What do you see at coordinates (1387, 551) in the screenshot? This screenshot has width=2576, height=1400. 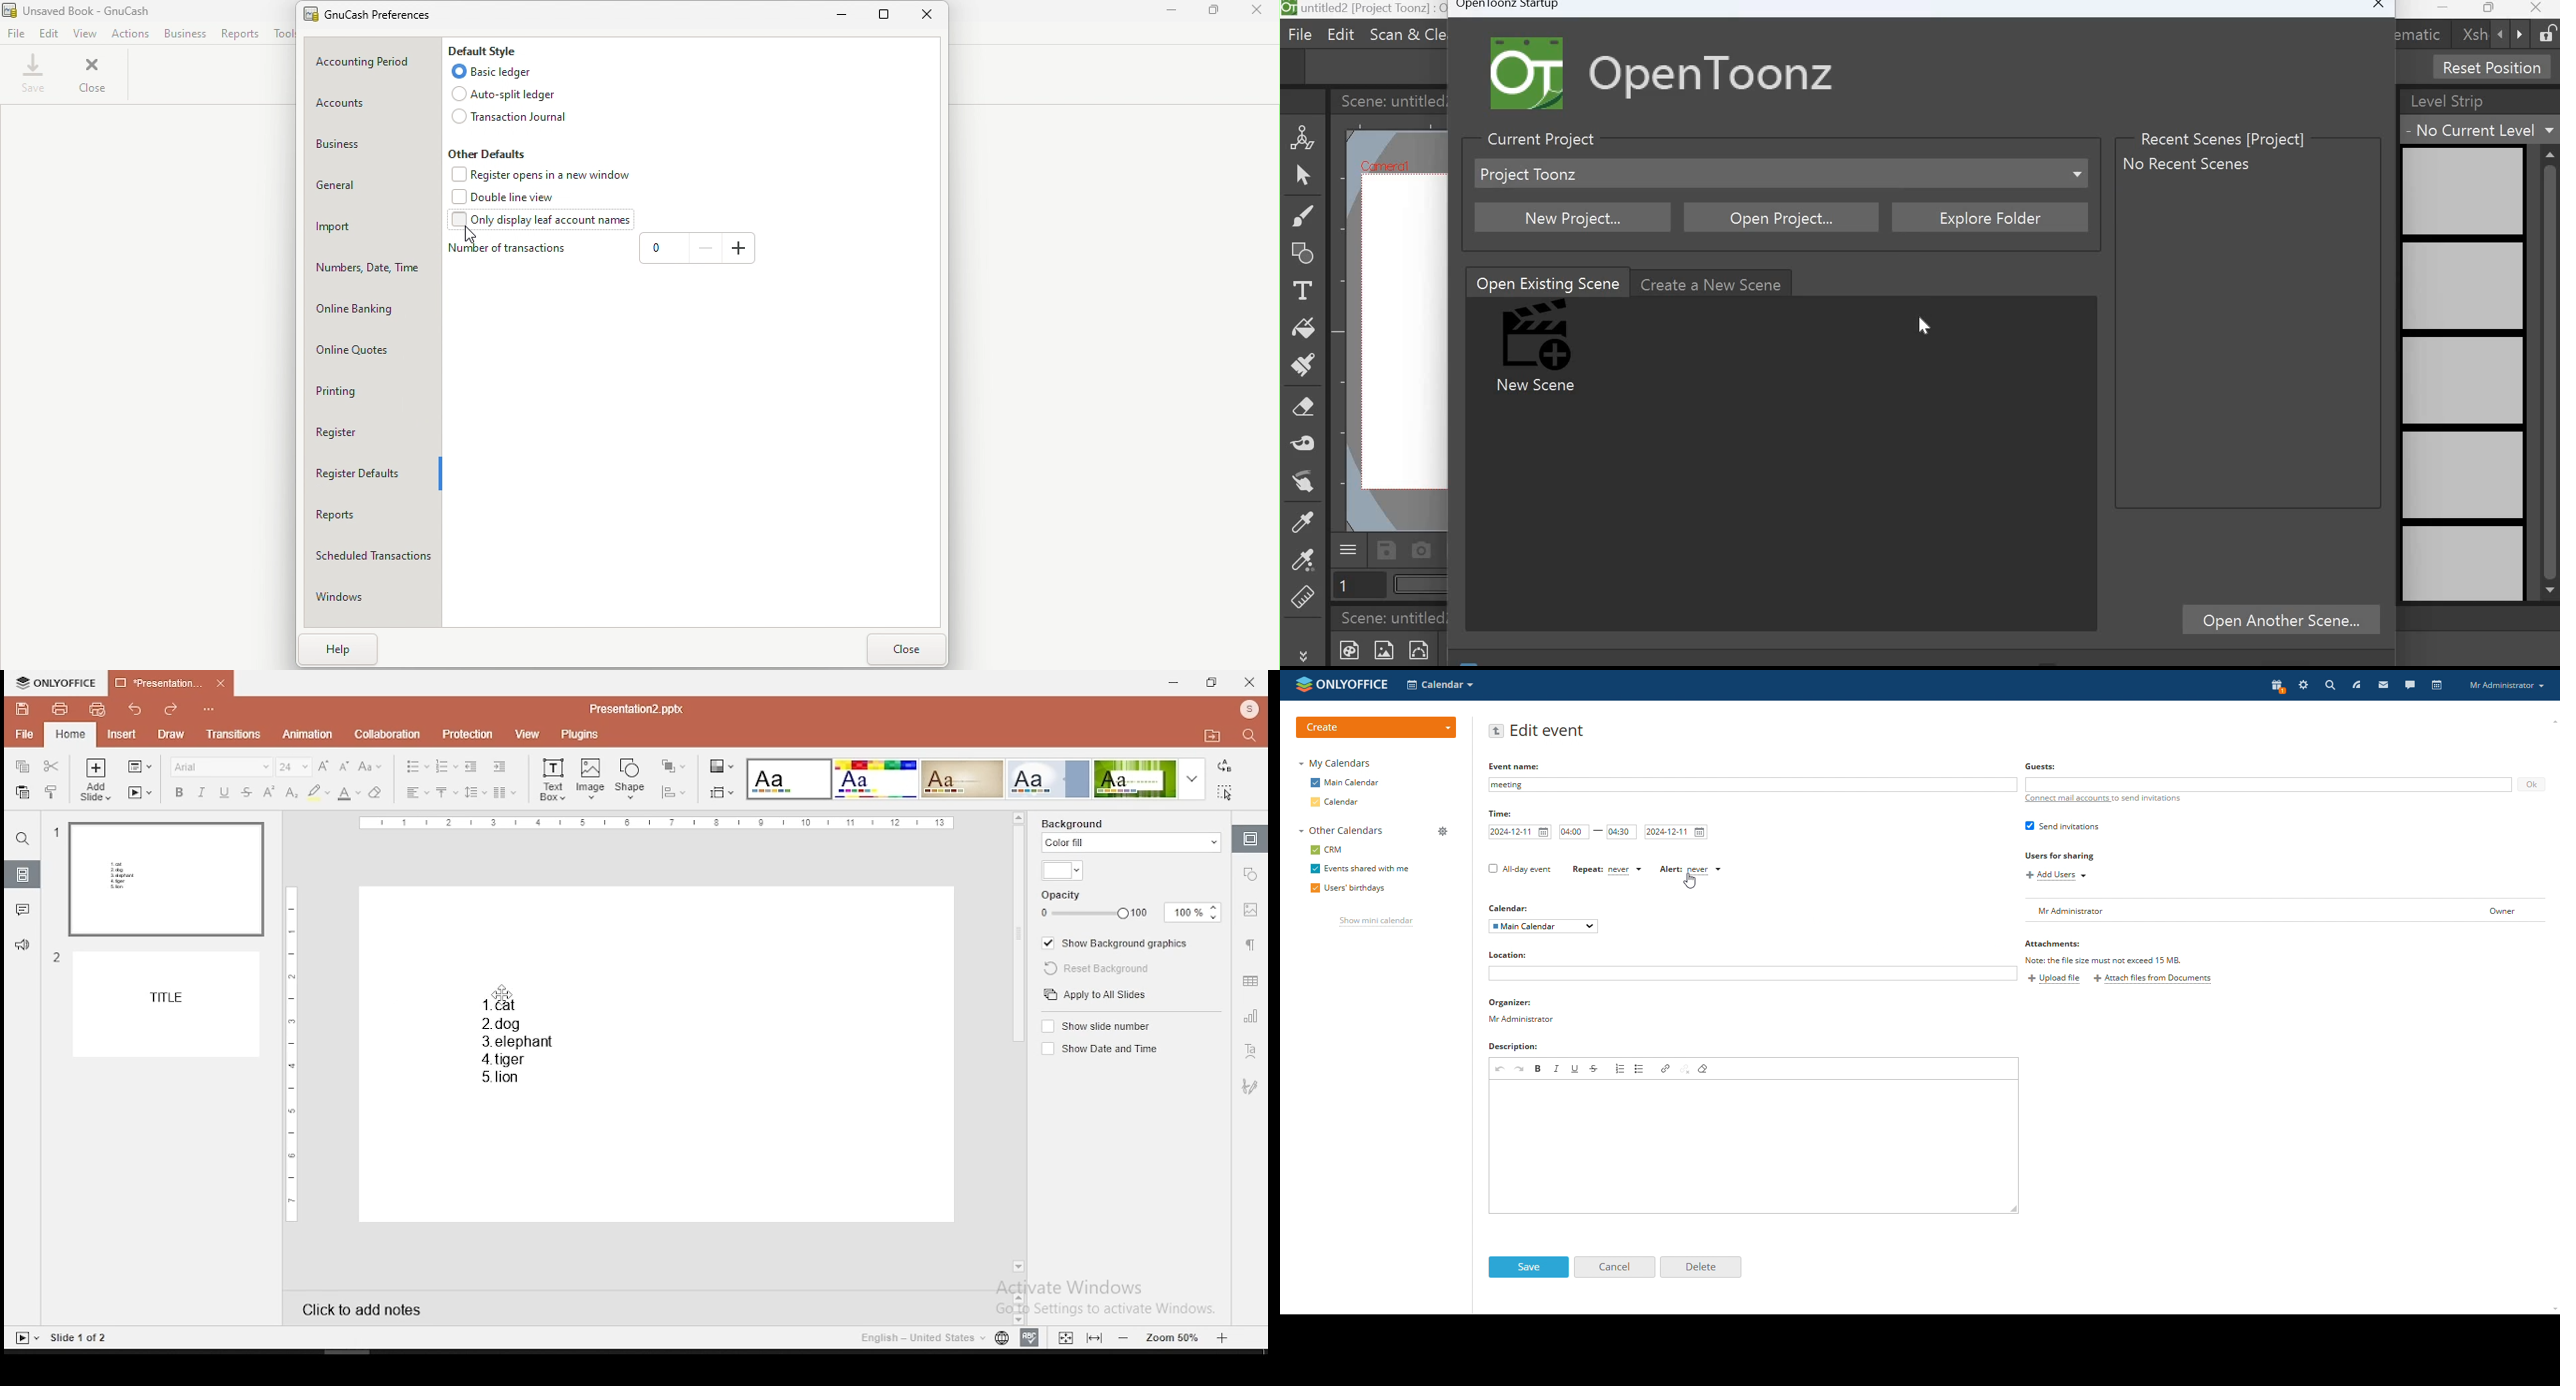 I see `Save scene` at bounding box center [1387, 551].